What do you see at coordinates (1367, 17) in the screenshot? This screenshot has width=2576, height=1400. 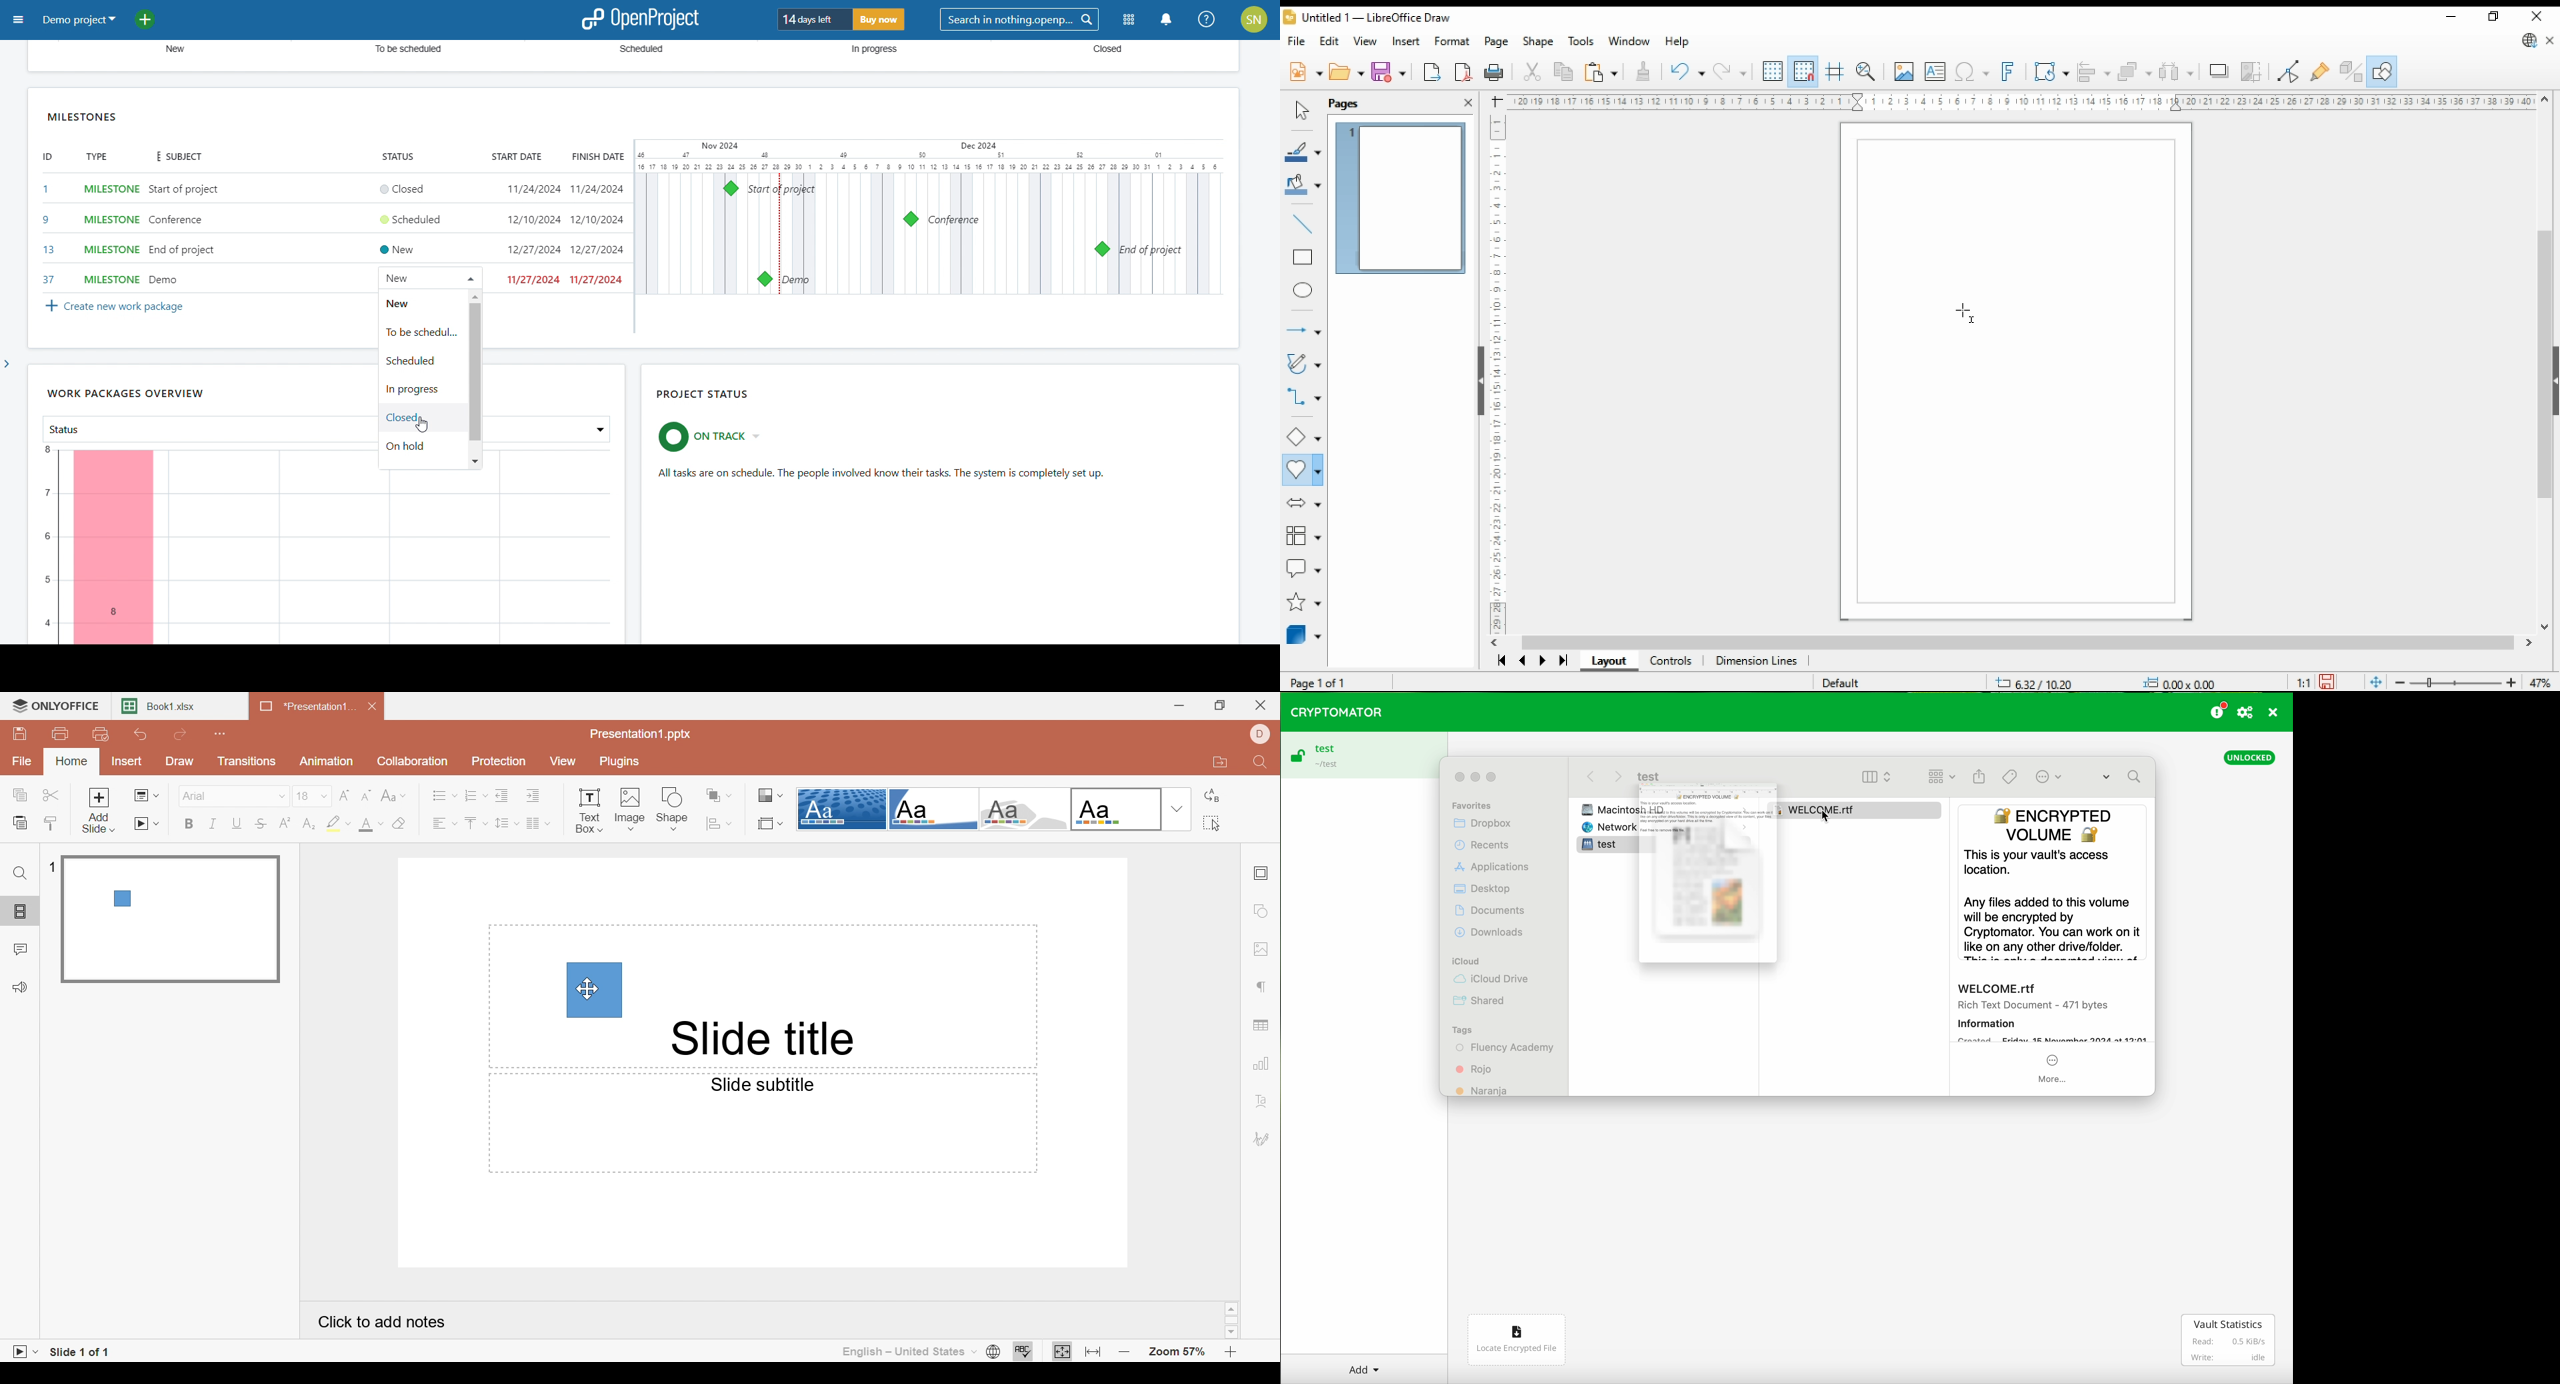 I see `icon and filename` at bounding box center [1367, 17].